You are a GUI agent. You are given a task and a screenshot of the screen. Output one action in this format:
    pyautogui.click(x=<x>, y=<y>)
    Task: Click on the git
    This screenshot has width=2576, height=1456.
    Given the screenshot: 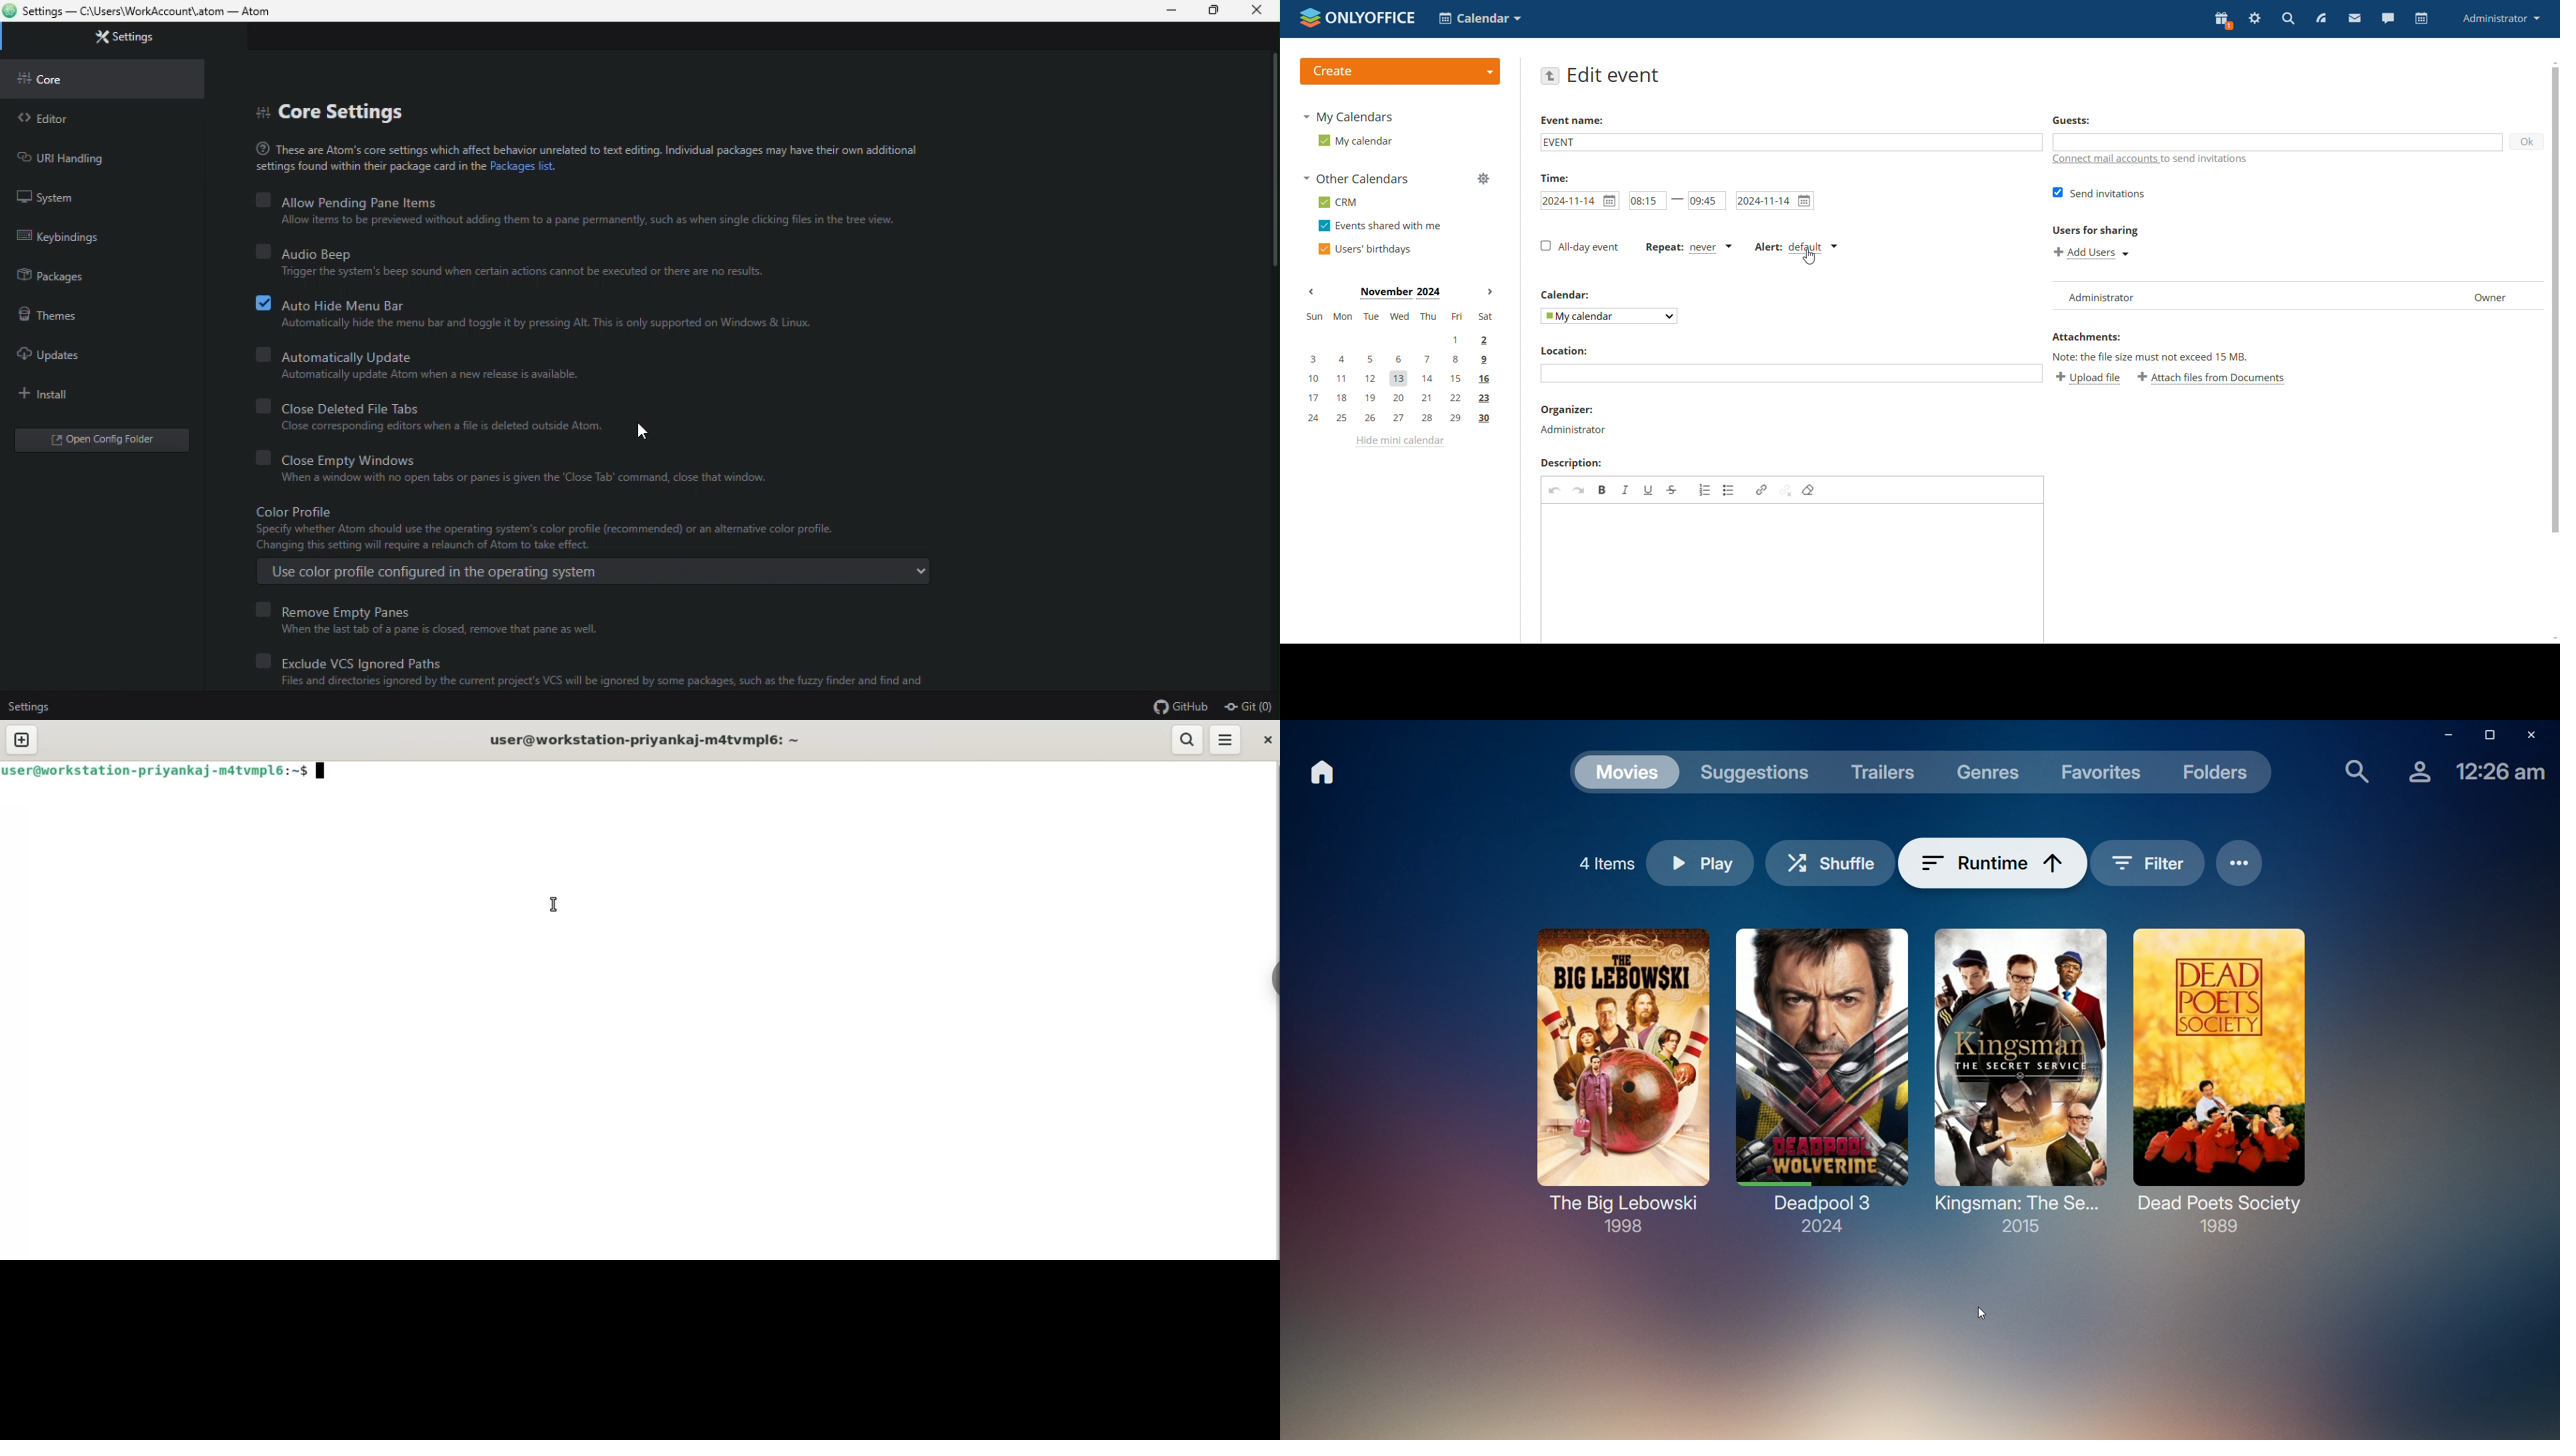 What is the action you would take?
    pyautogui.click(x=1250, y=709)
    